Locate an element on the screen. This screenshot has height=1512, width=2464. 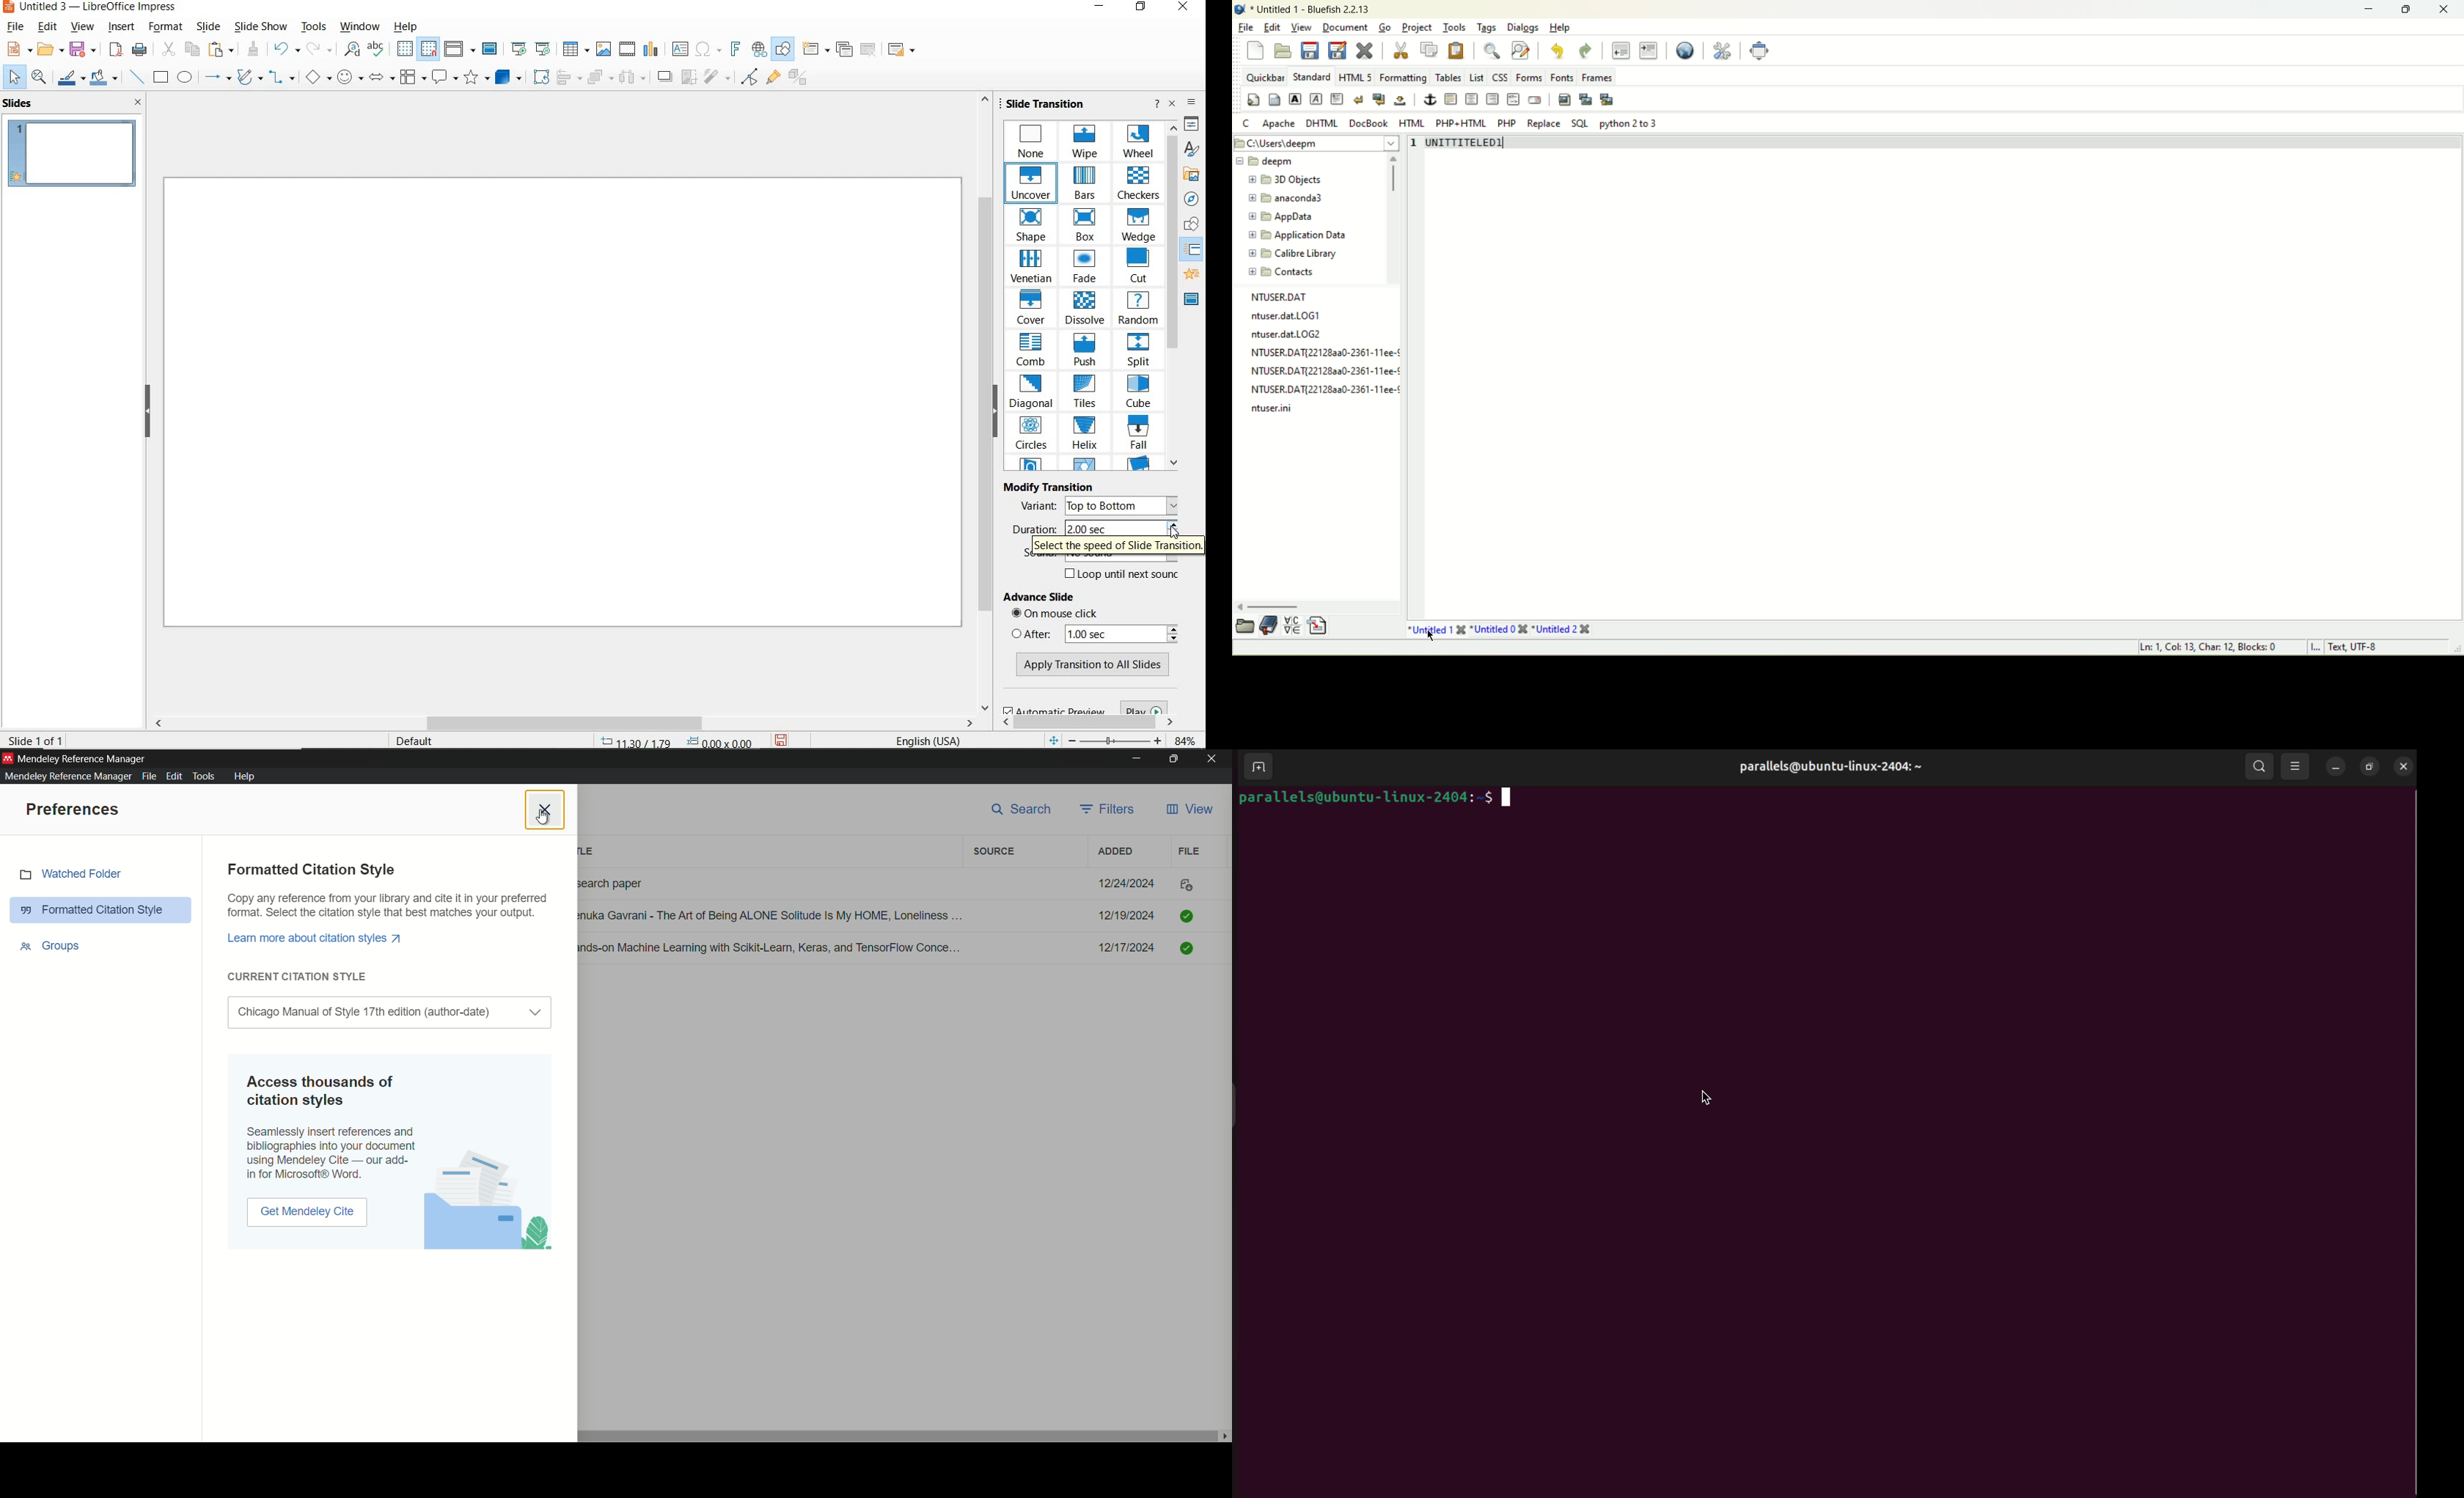
SLIDE is located at coordinates (212, 27).